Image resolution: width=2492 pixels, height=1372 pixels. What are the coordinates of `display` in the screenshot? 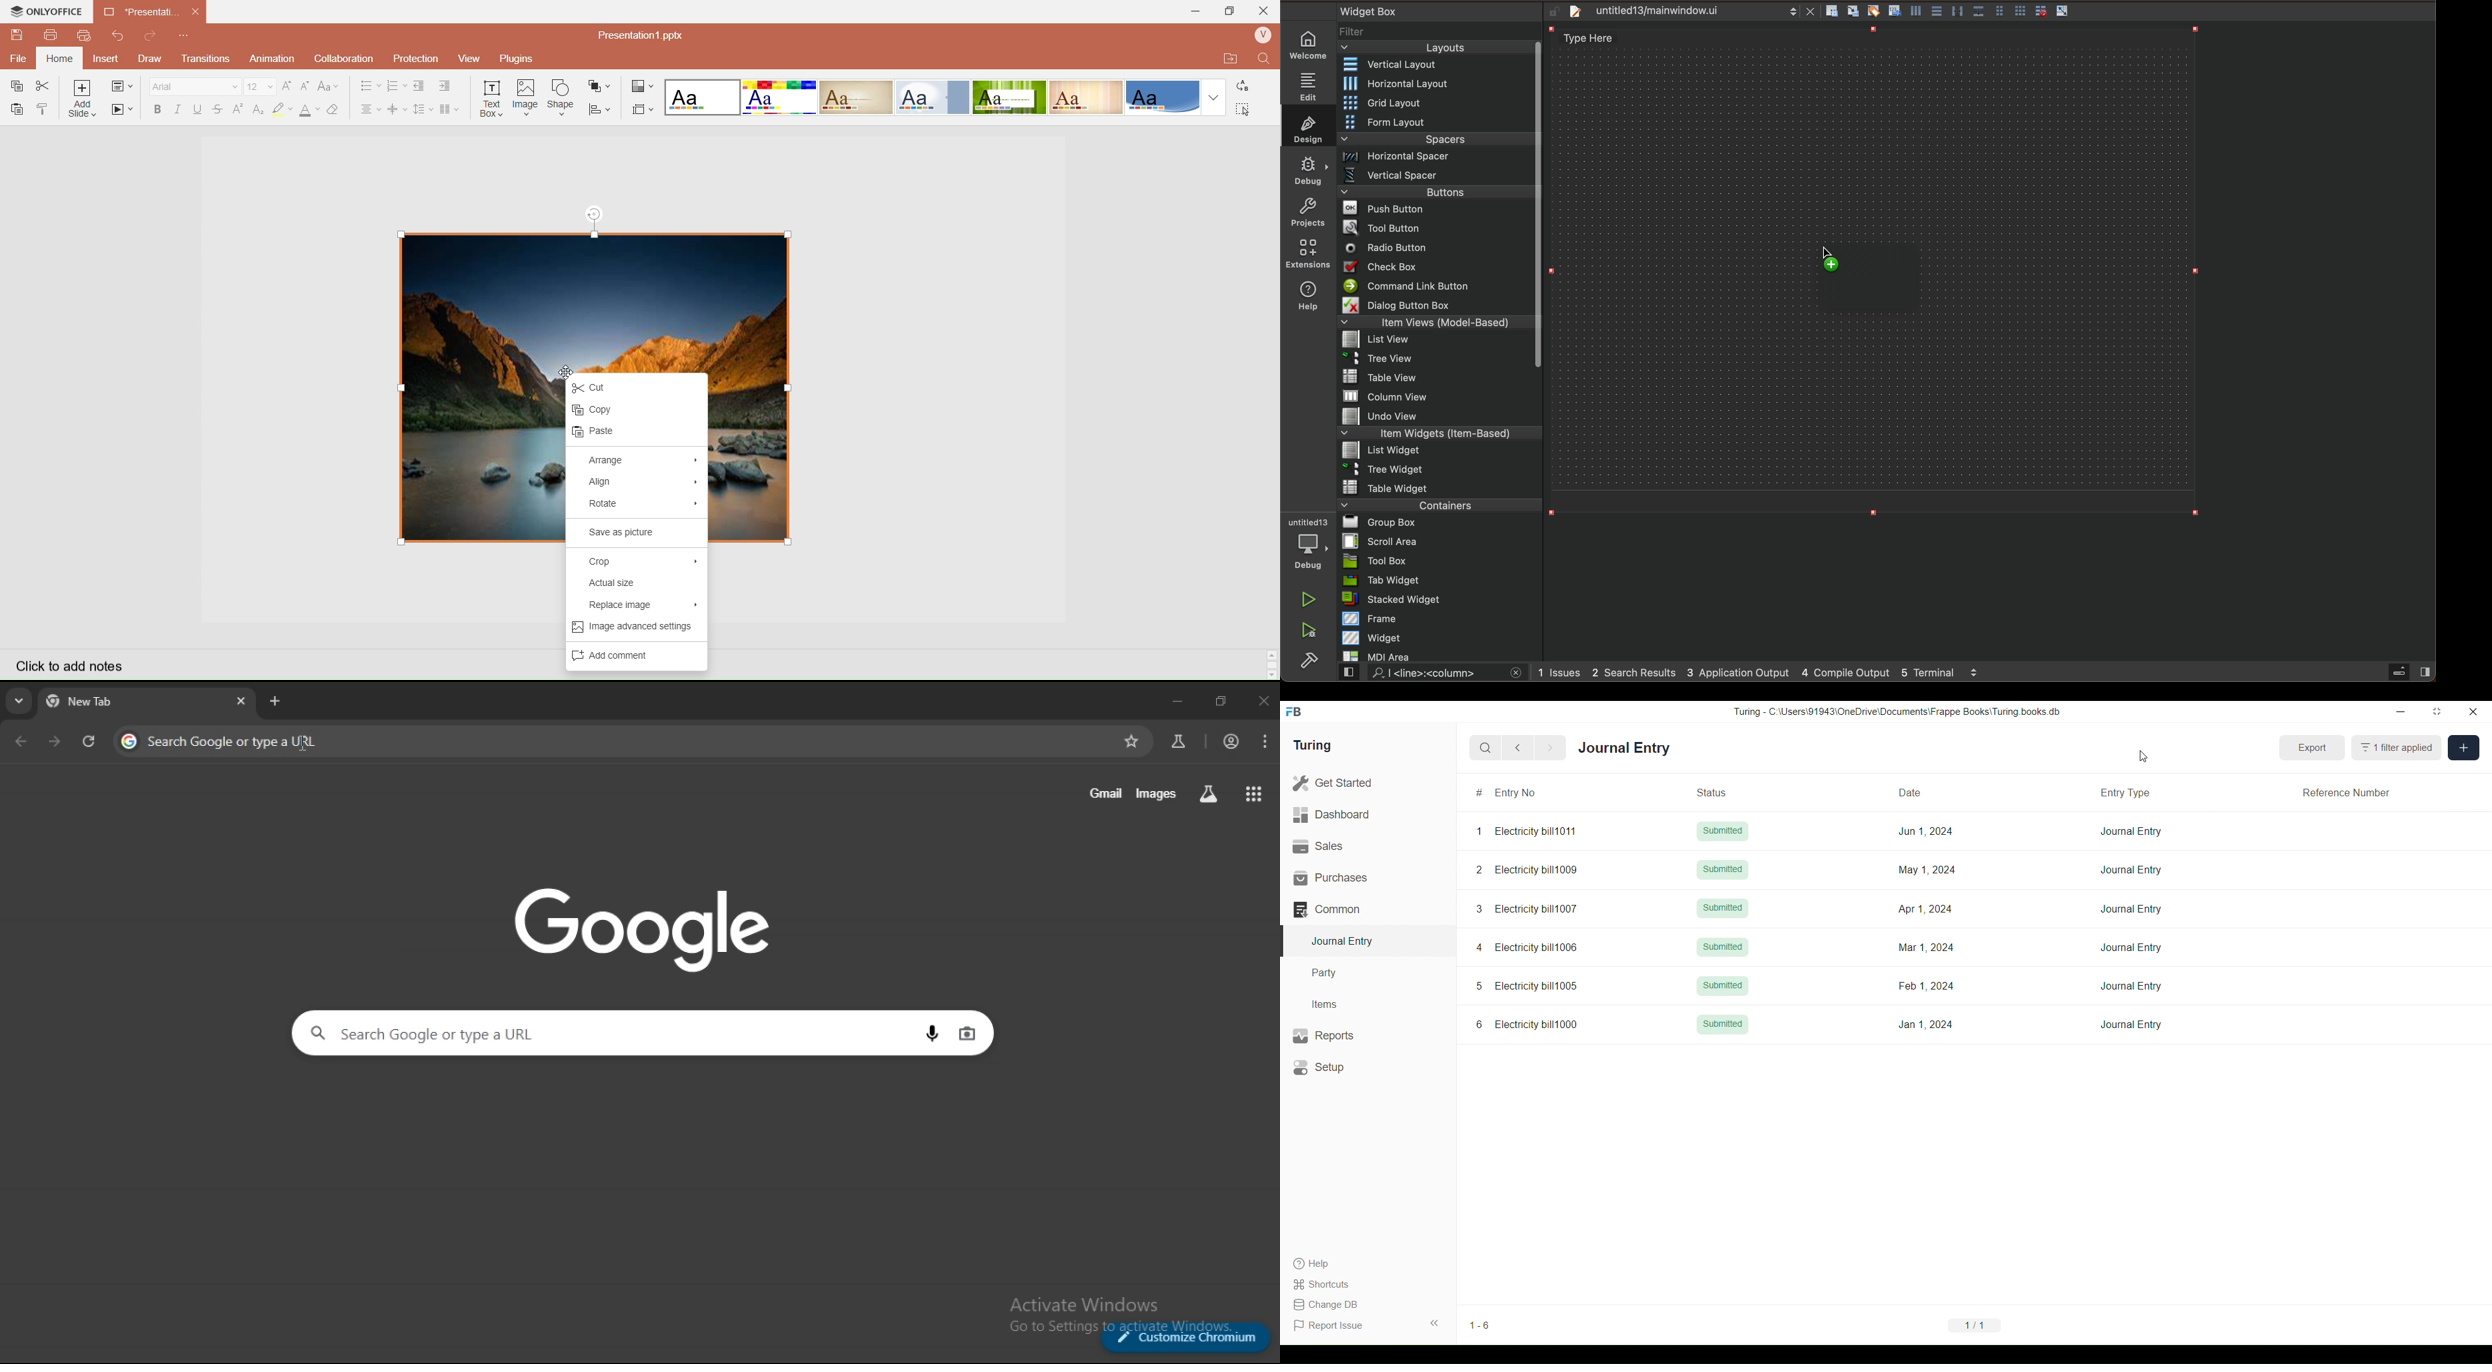 It's located at (1870, 280).